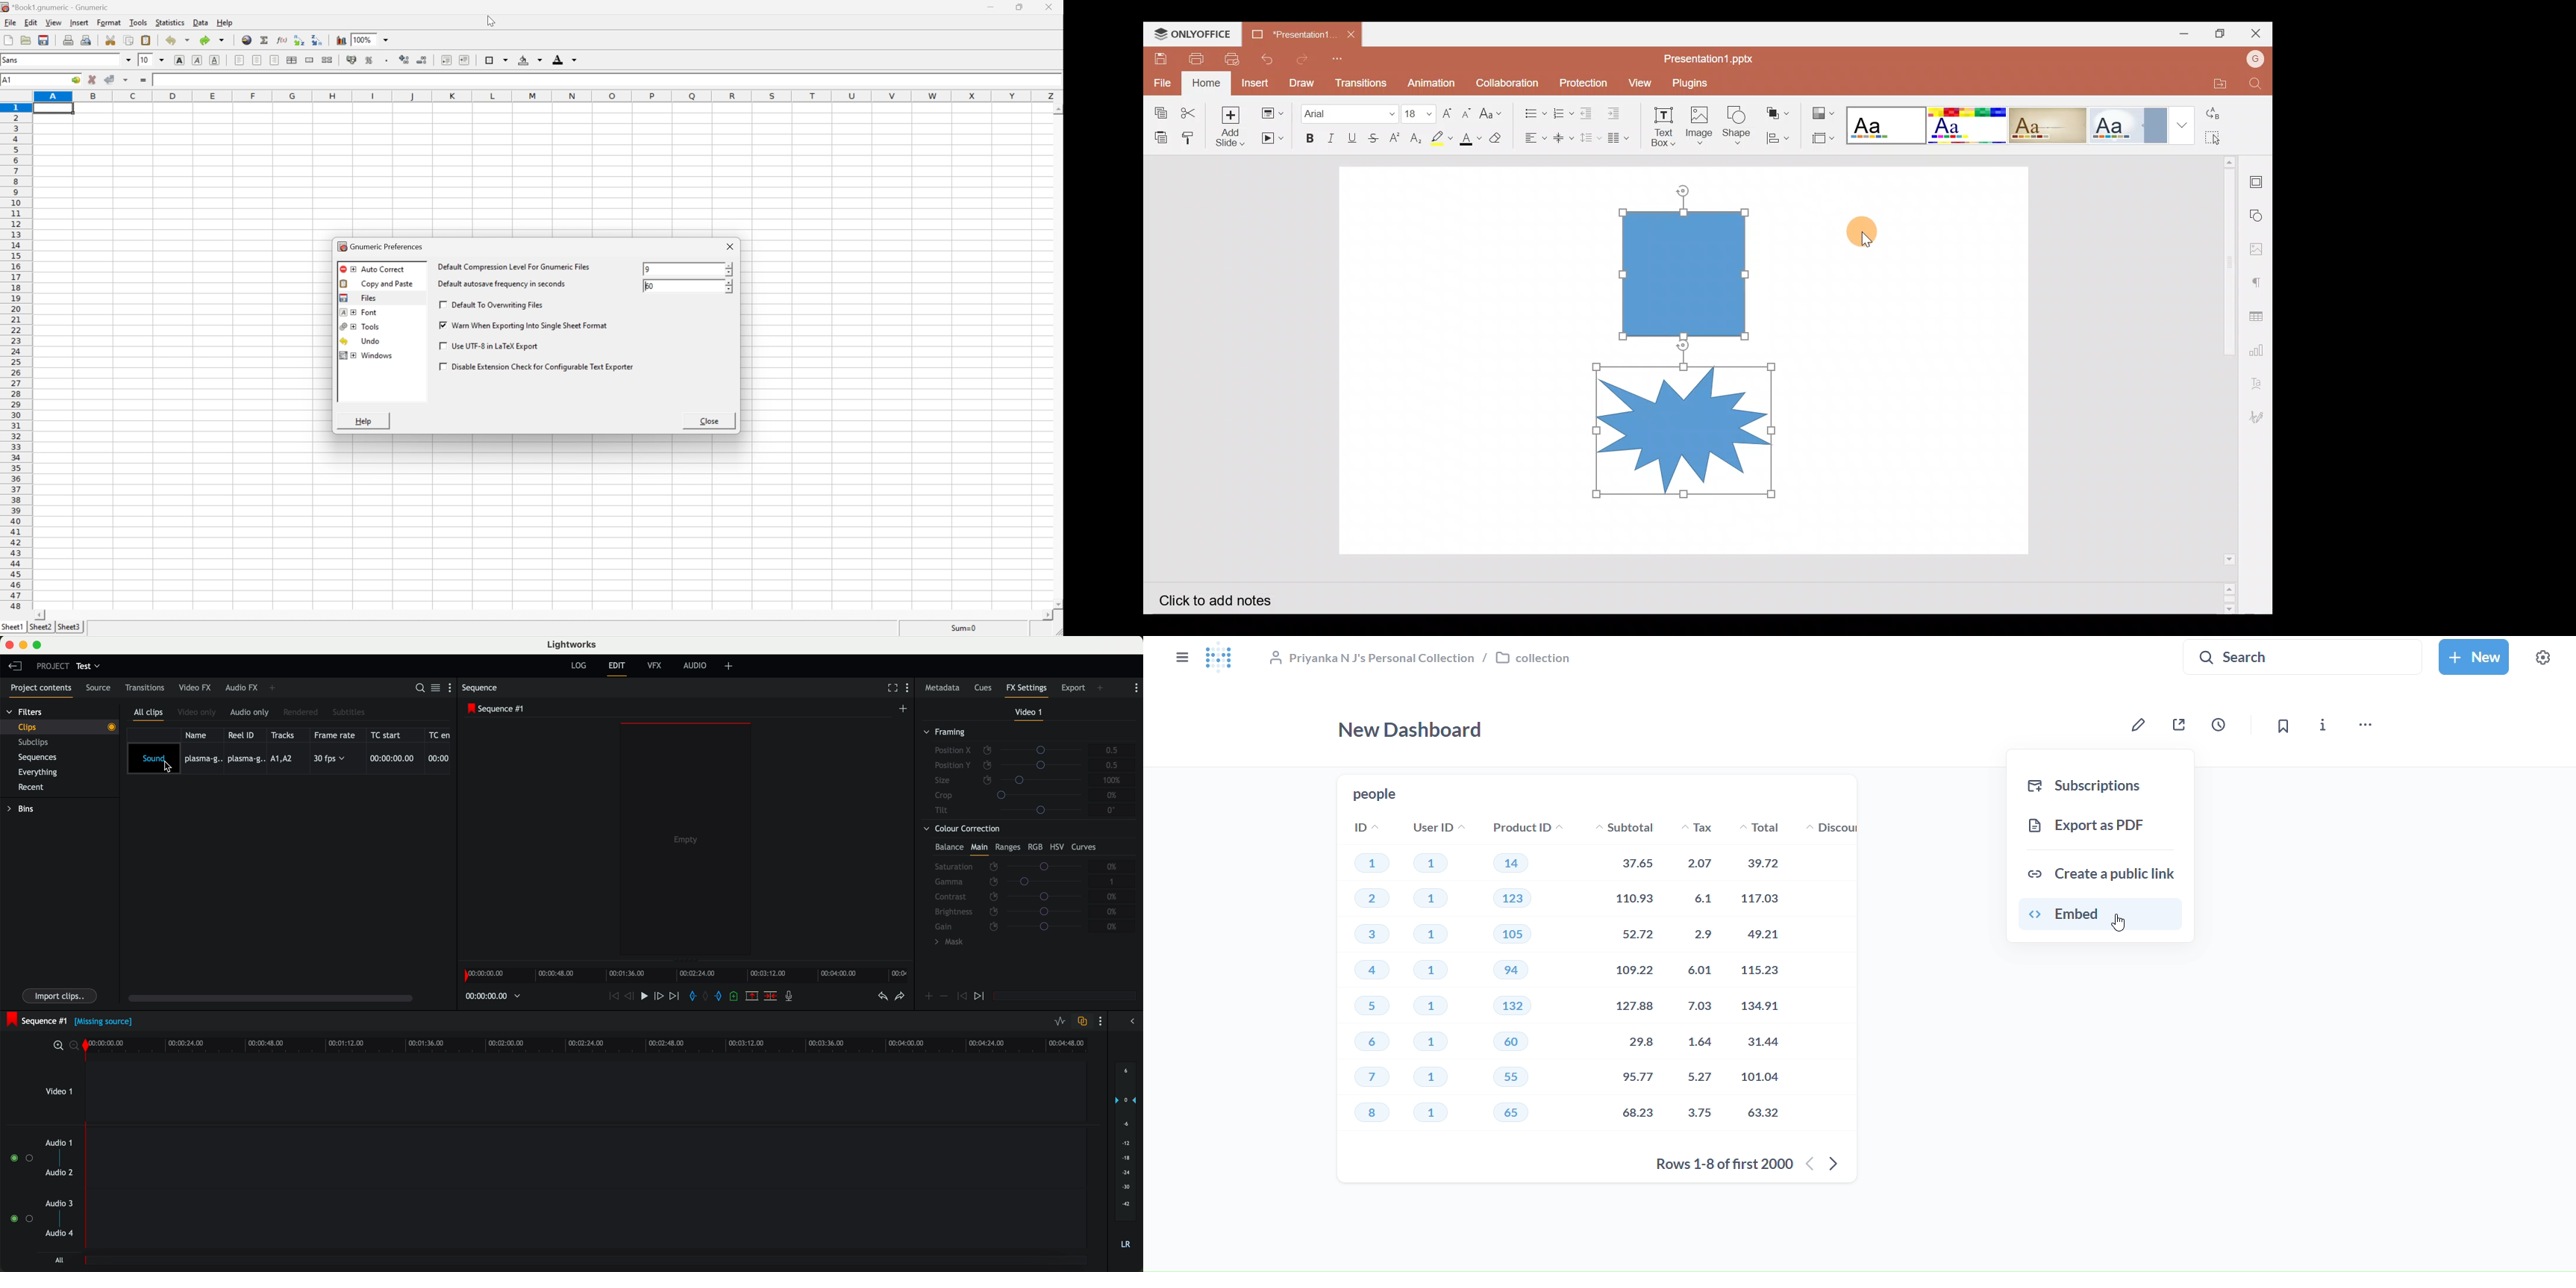 The image size is (2576, 1288). I want to click on ONLYOFFICE, so click(1195, 33).